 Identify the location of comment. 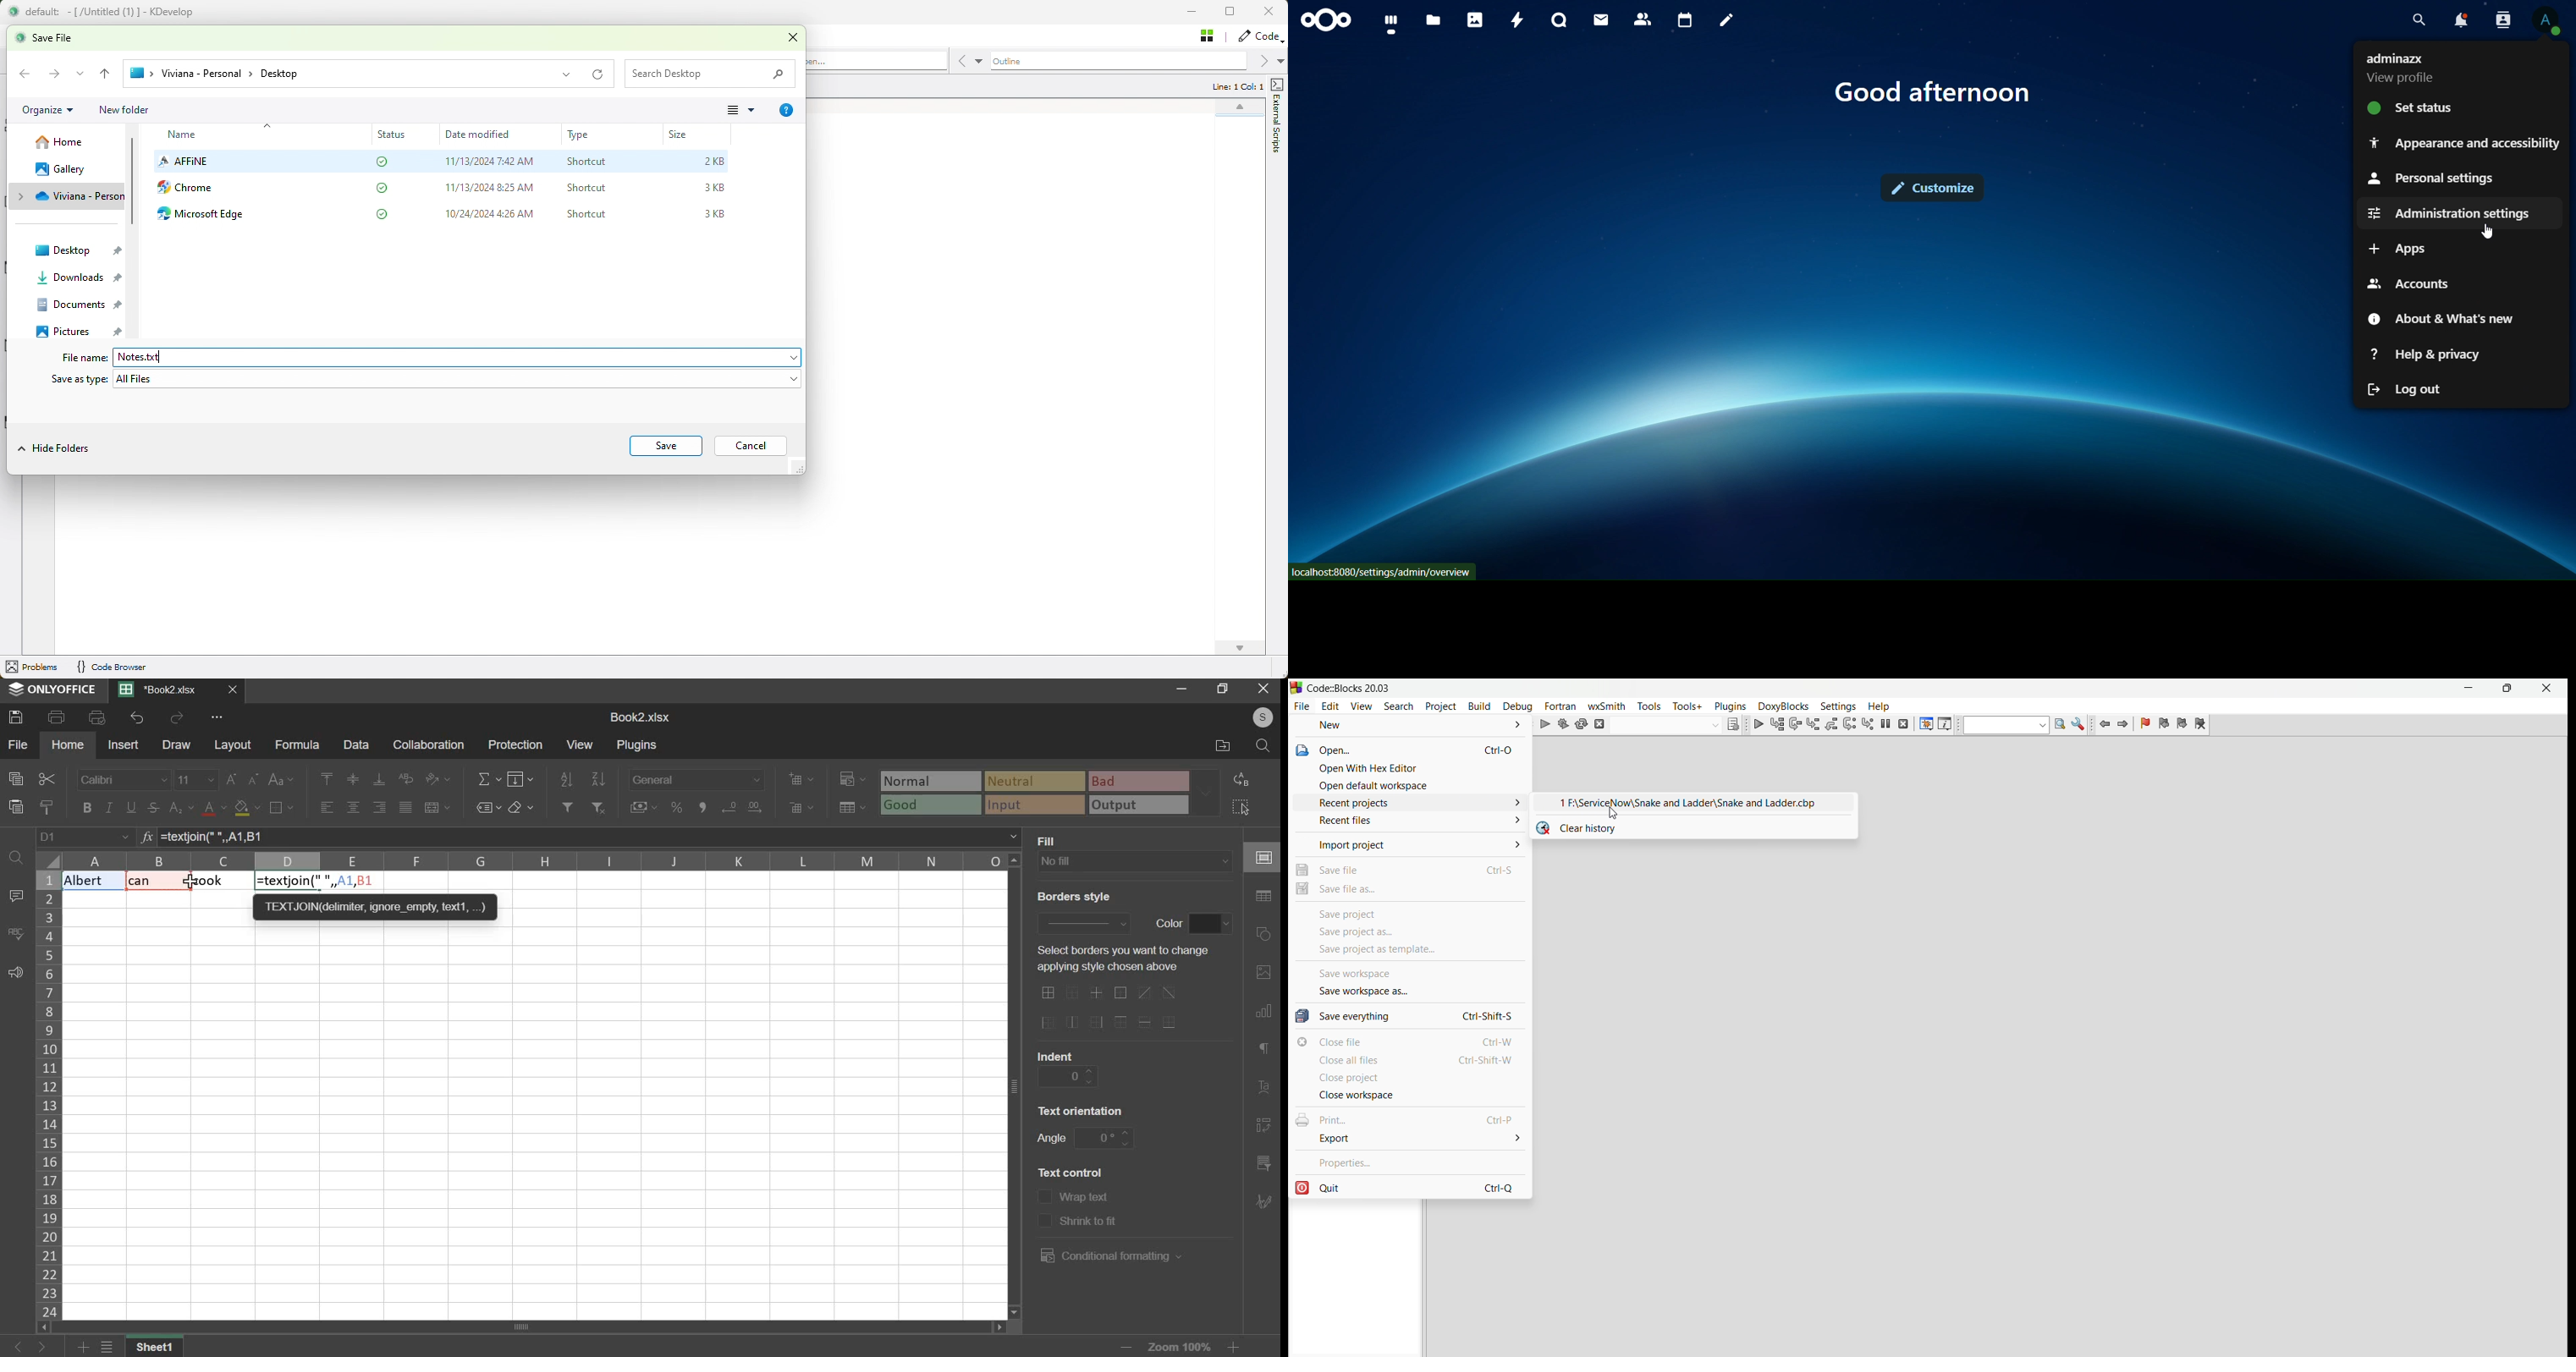
(15, 896).